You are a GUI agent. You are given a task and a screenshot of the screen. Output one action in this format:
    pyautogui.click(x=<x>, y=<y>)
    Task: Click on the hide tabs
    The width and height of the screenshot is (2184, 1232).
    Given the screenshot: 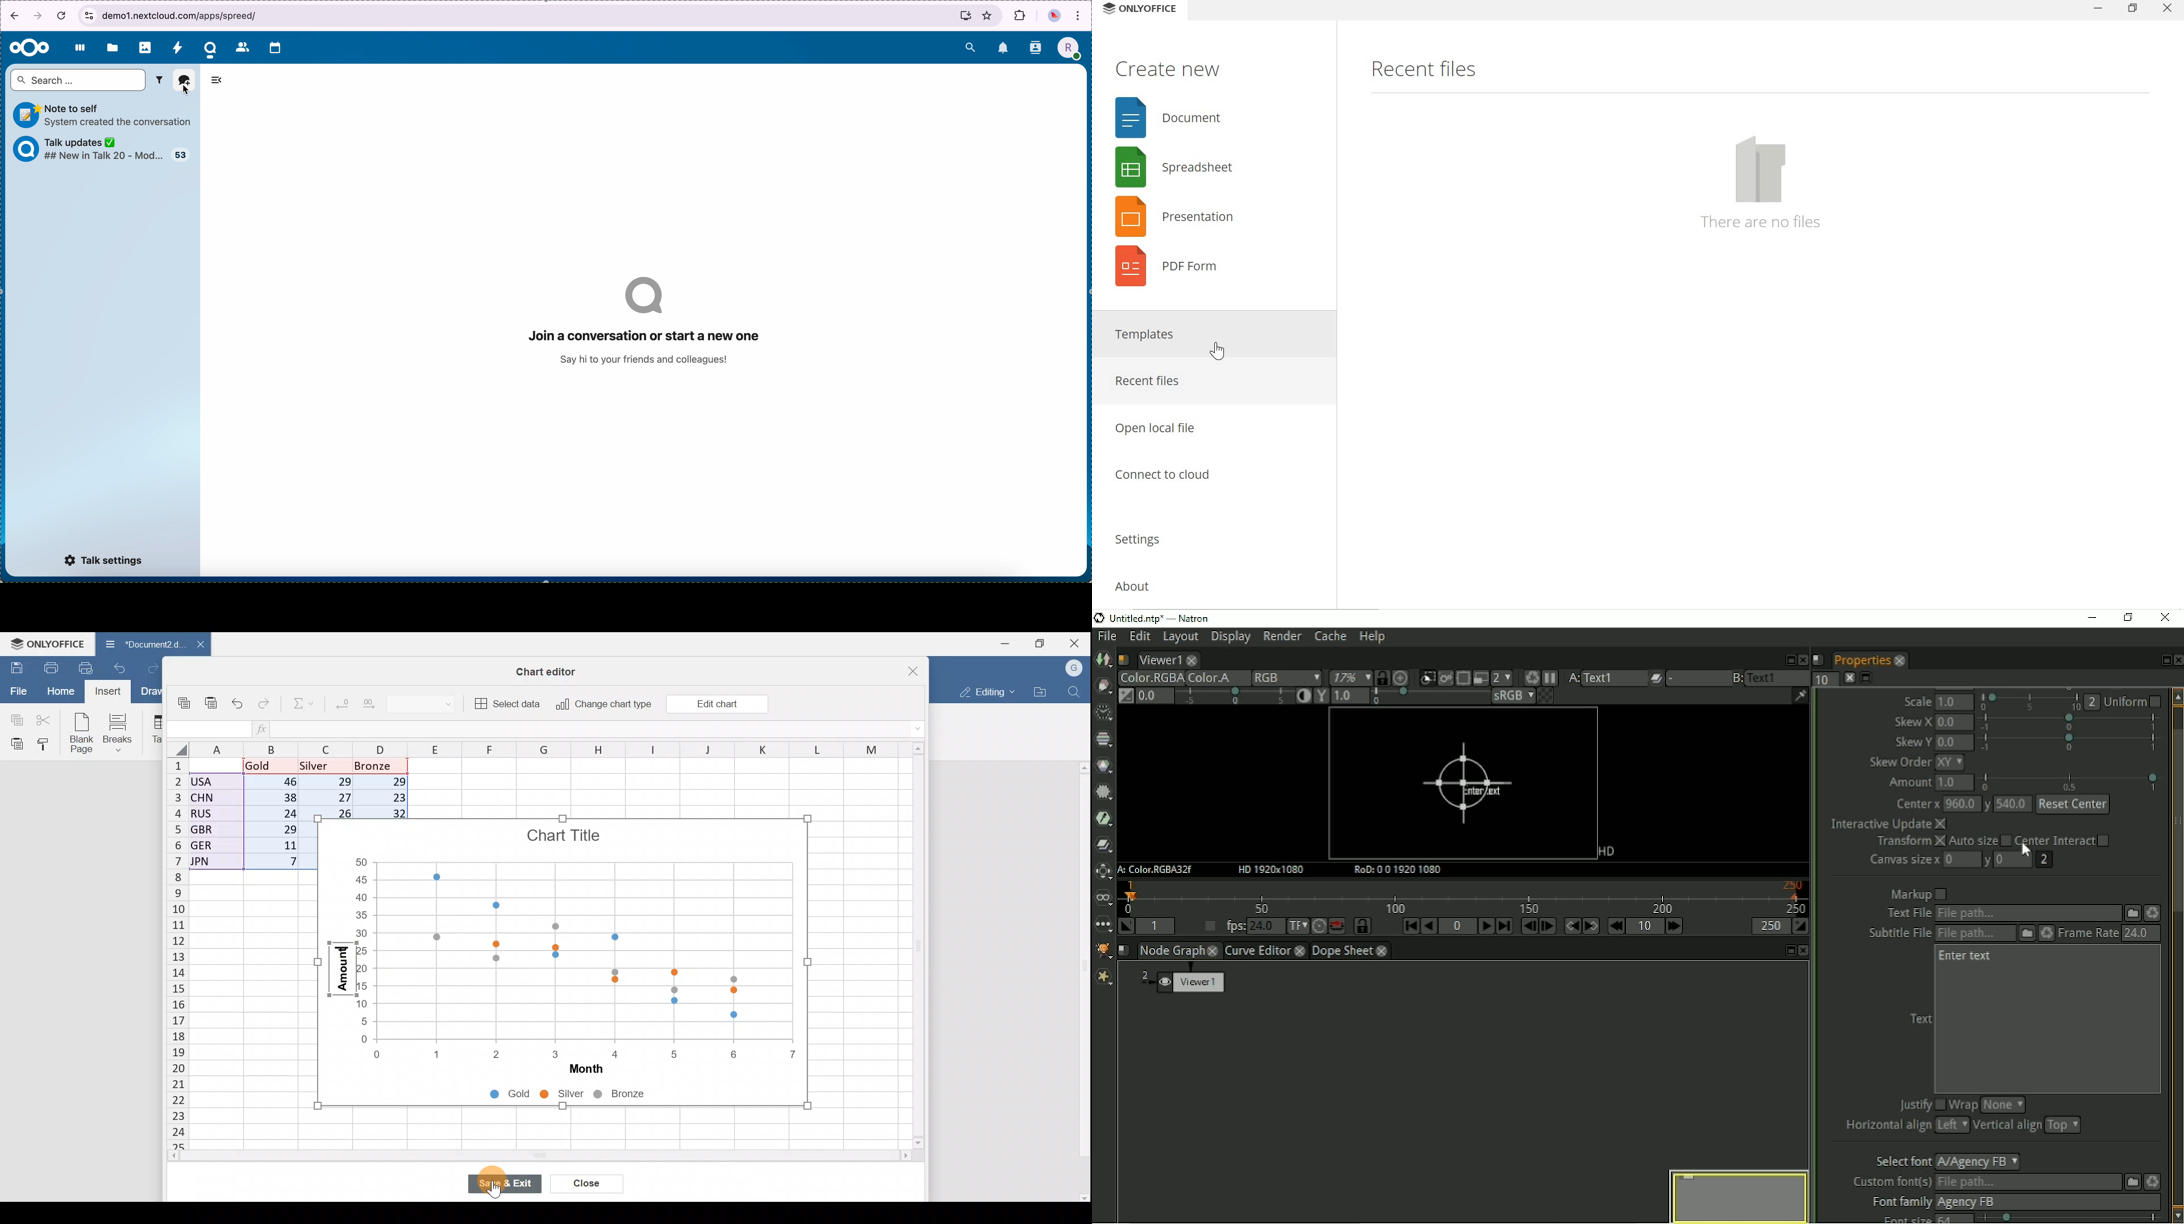 What is the action you would take?
    pyautogui.click(x=217, y=81)
    